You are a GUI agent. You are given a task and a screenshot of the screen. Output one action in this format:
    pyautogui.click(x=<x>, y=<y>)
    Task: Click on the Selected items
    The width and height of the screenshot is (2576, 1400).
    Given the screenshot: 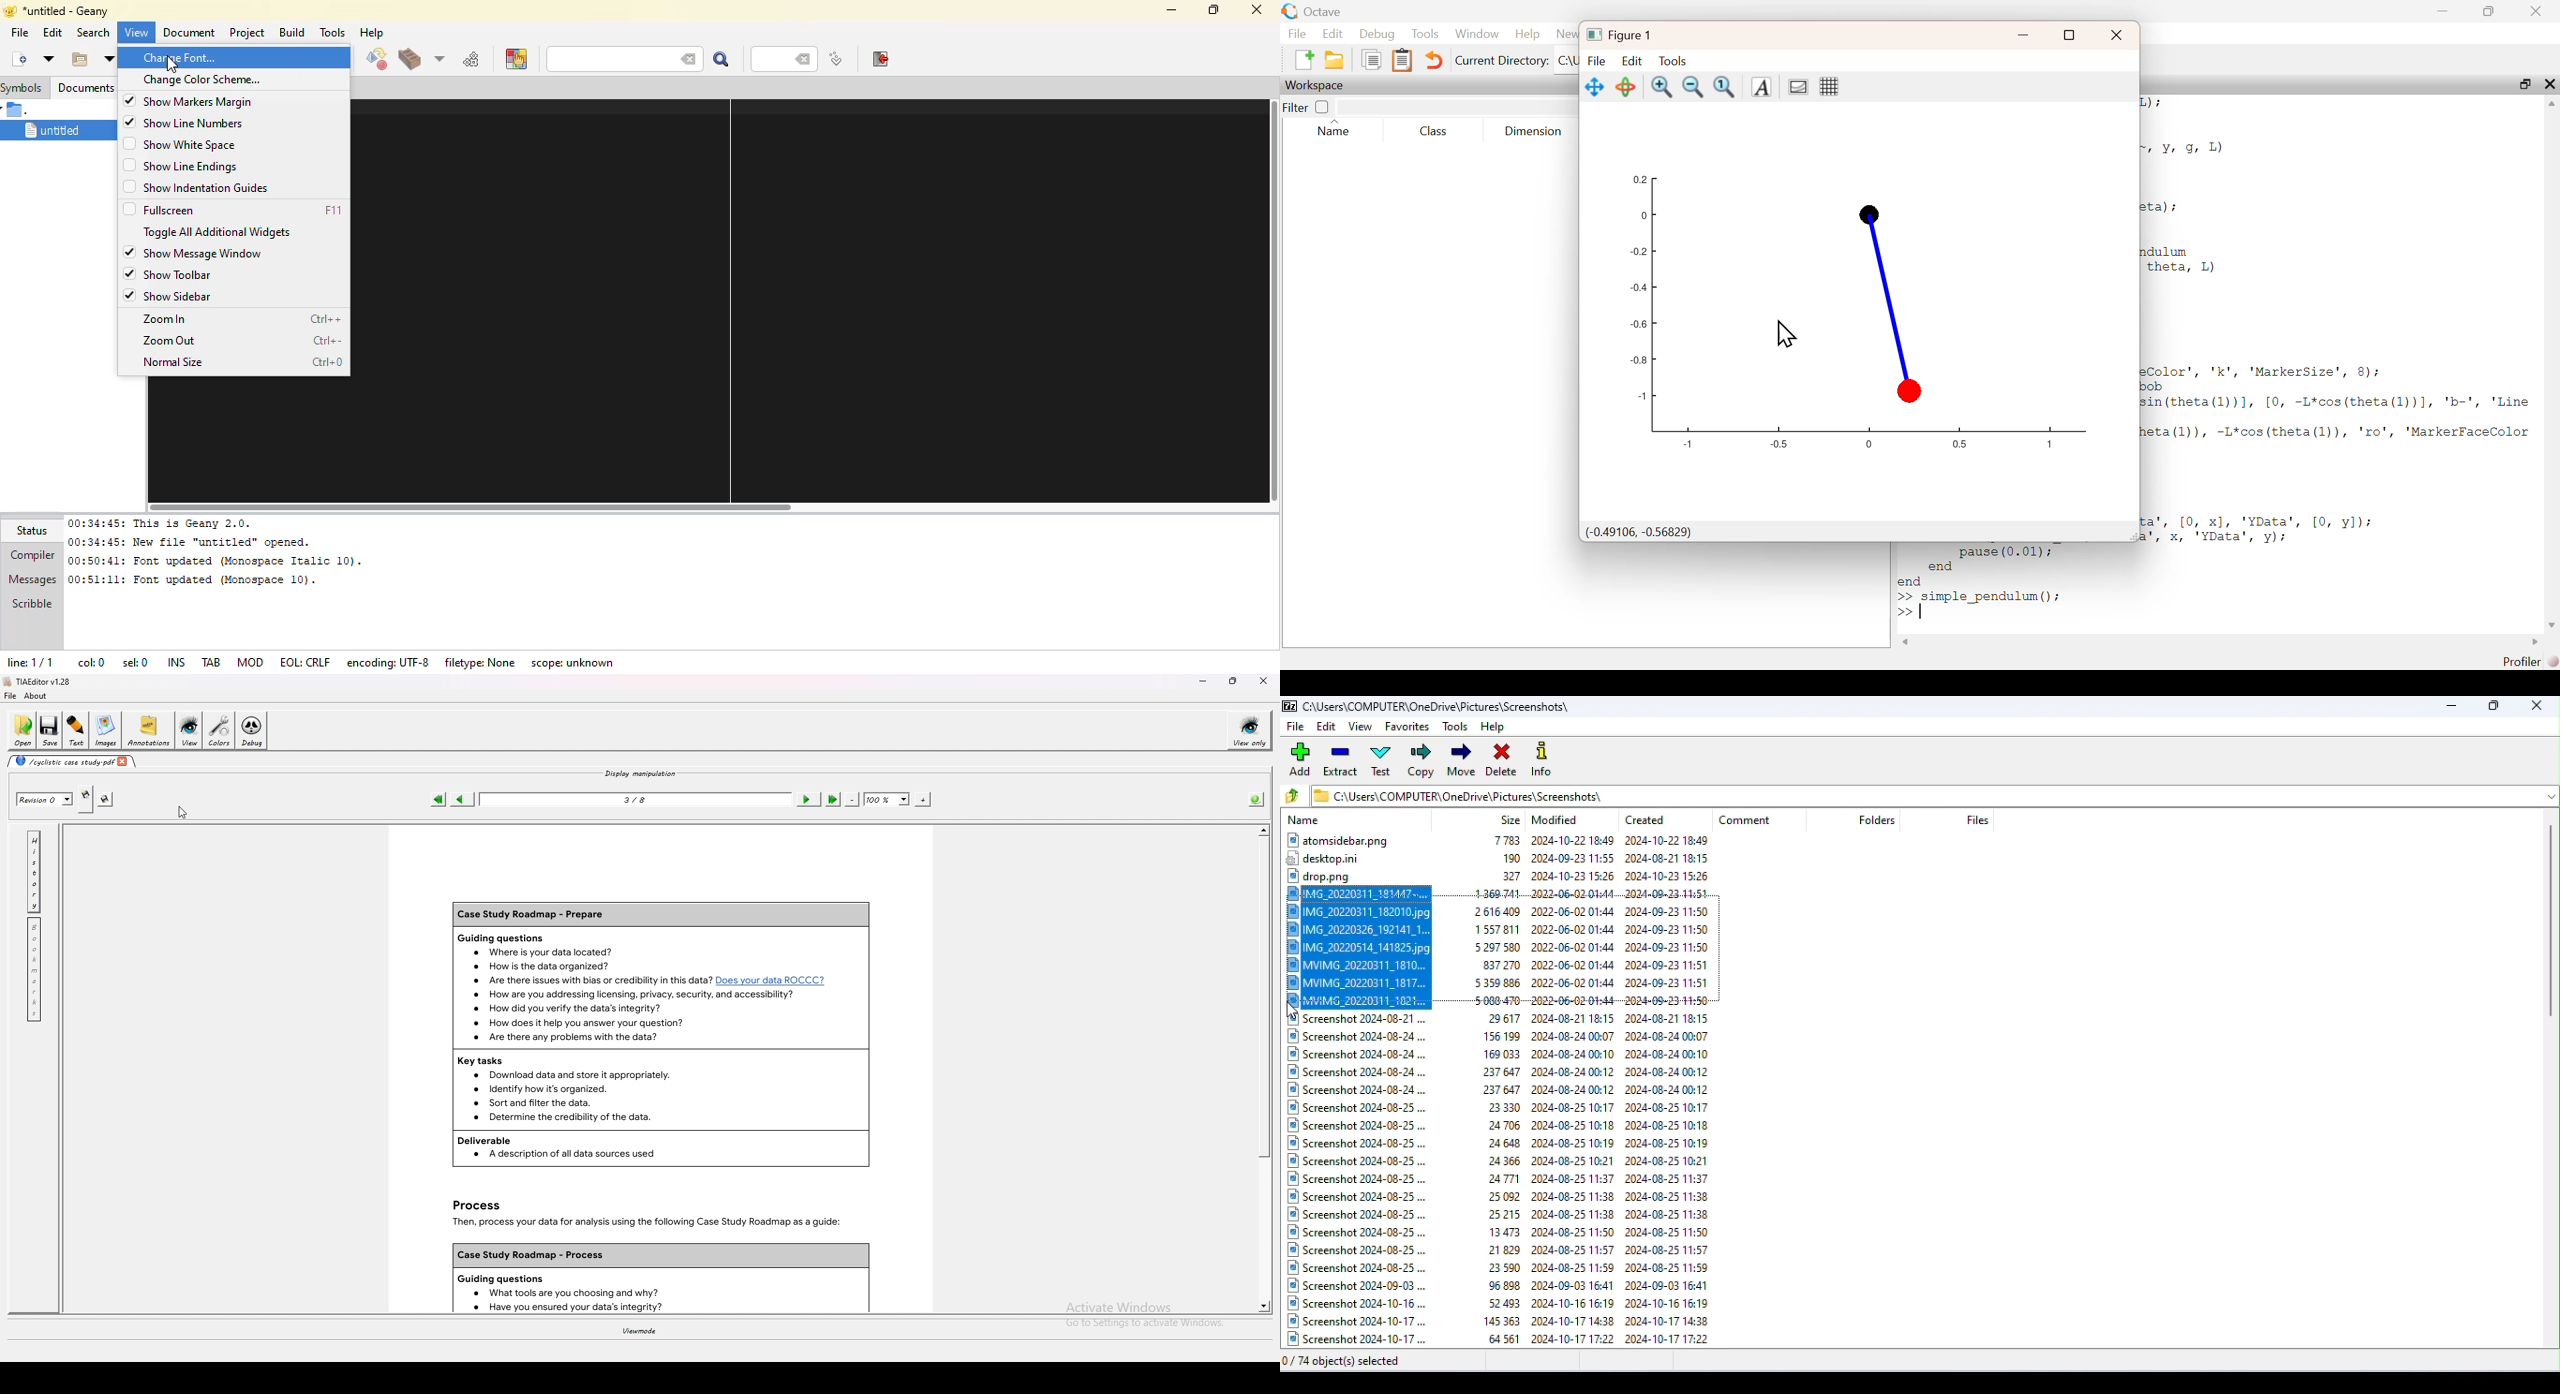 What is the action you would take?
    pyautogui.click(x=1510, y=948)
    